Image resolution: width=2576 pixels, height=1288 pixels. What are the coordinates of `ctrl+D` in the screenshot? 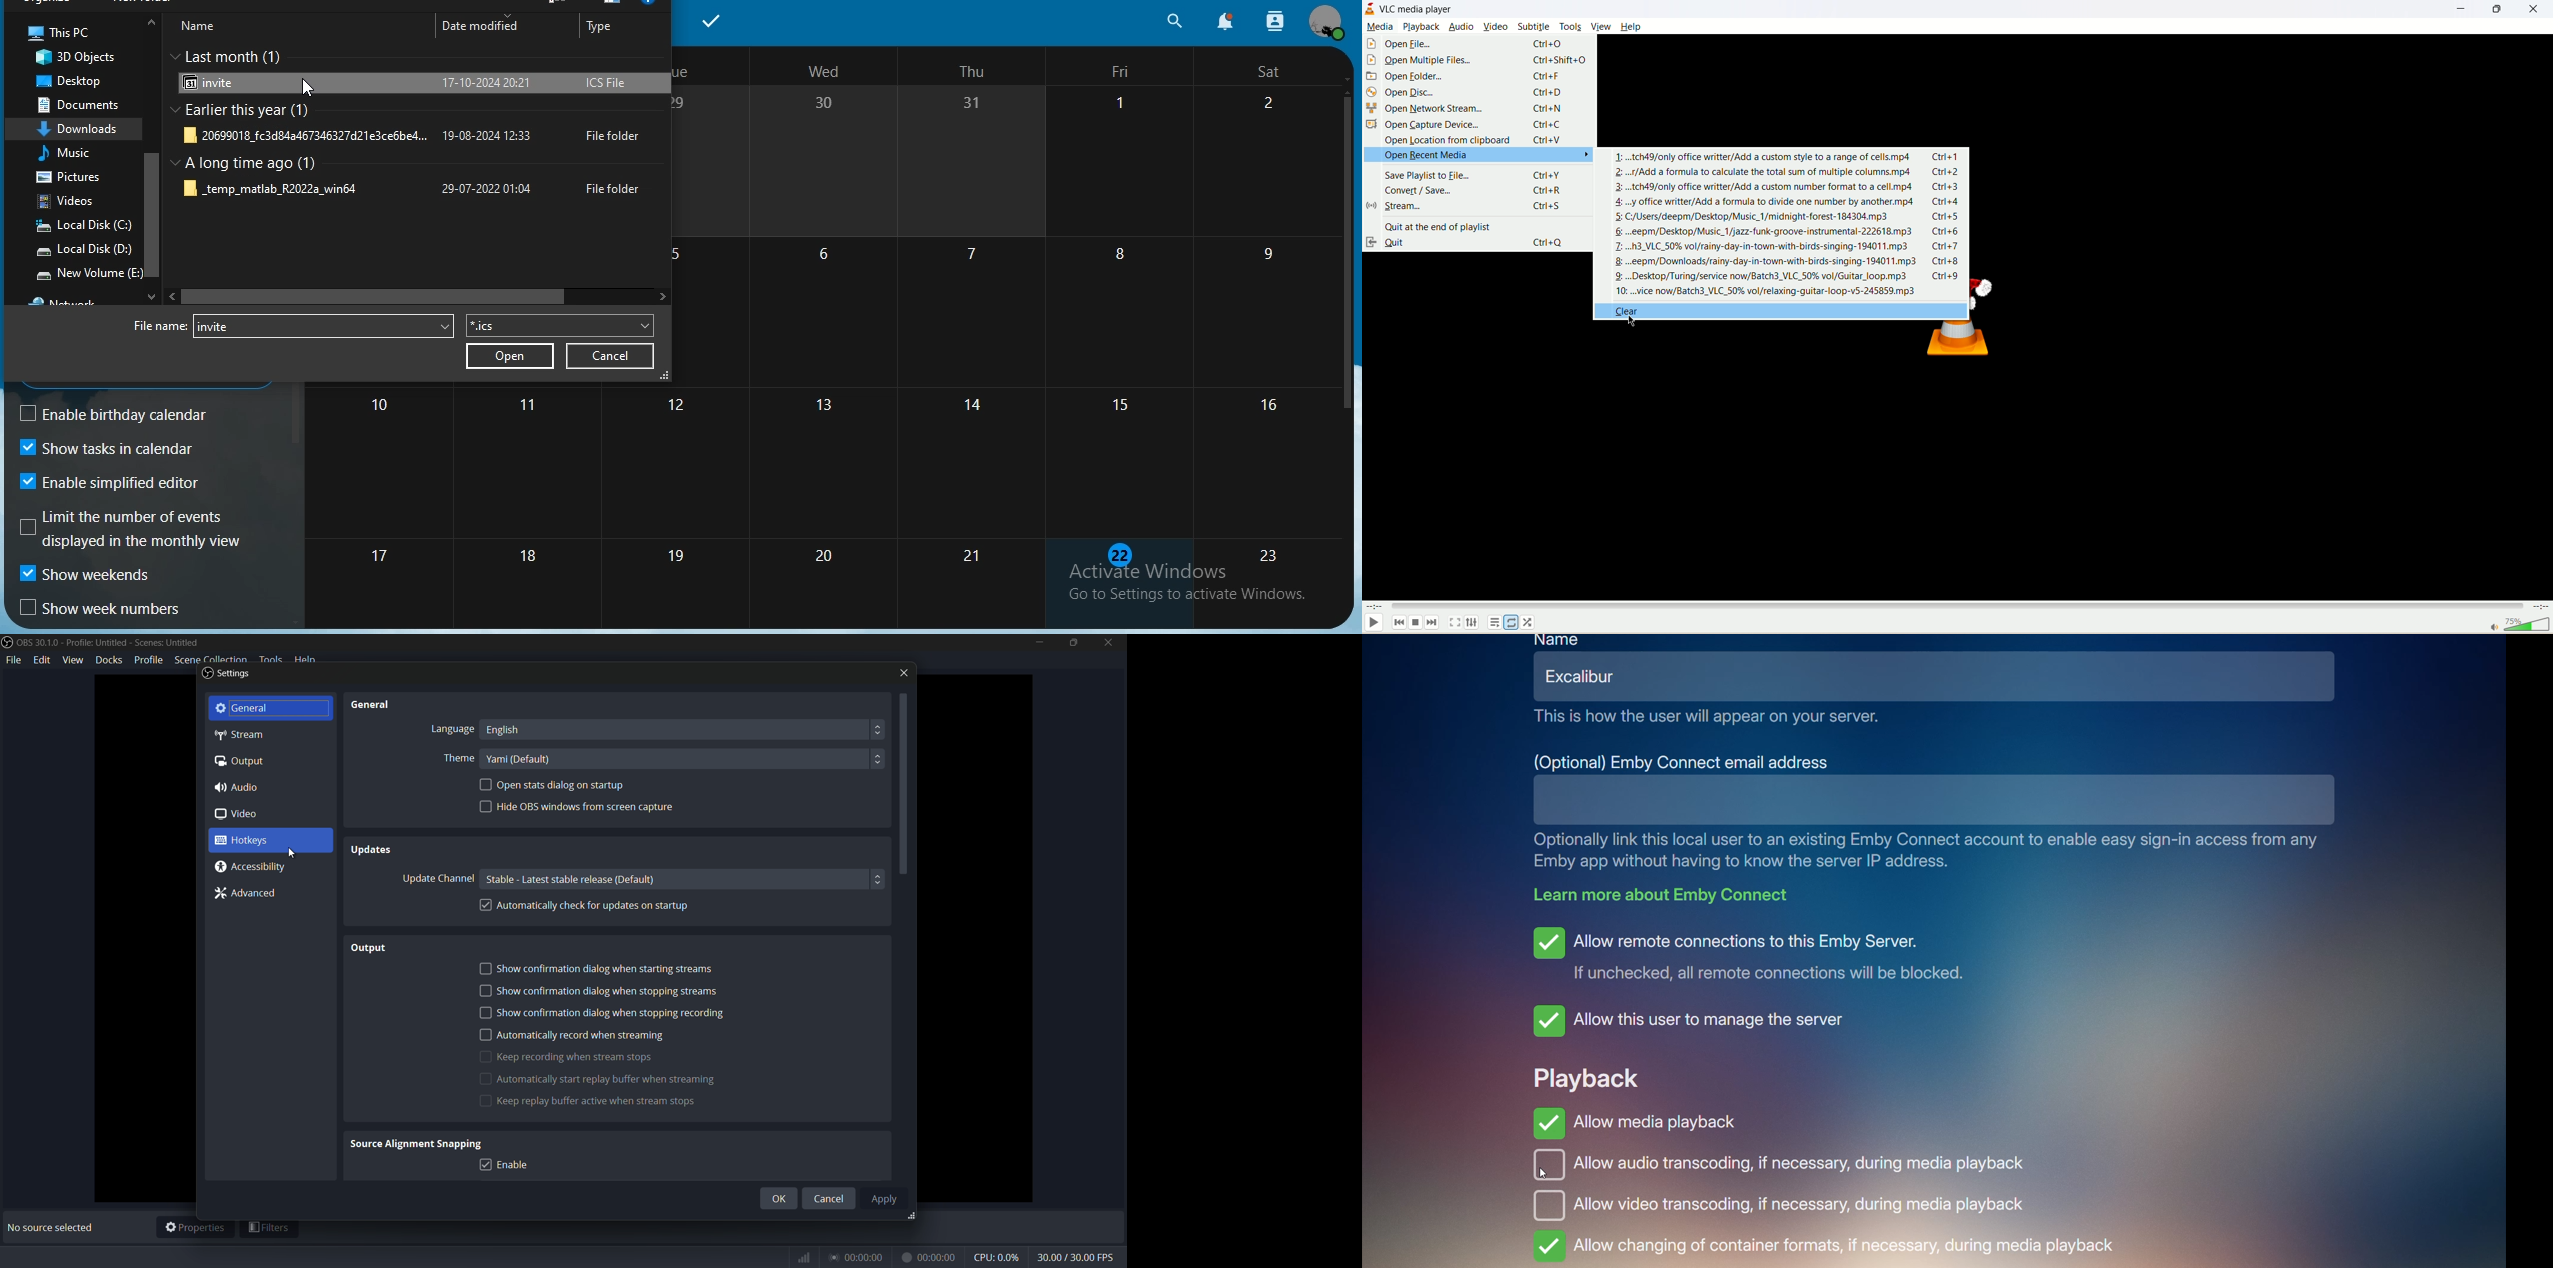 It's located at (1548, 92).